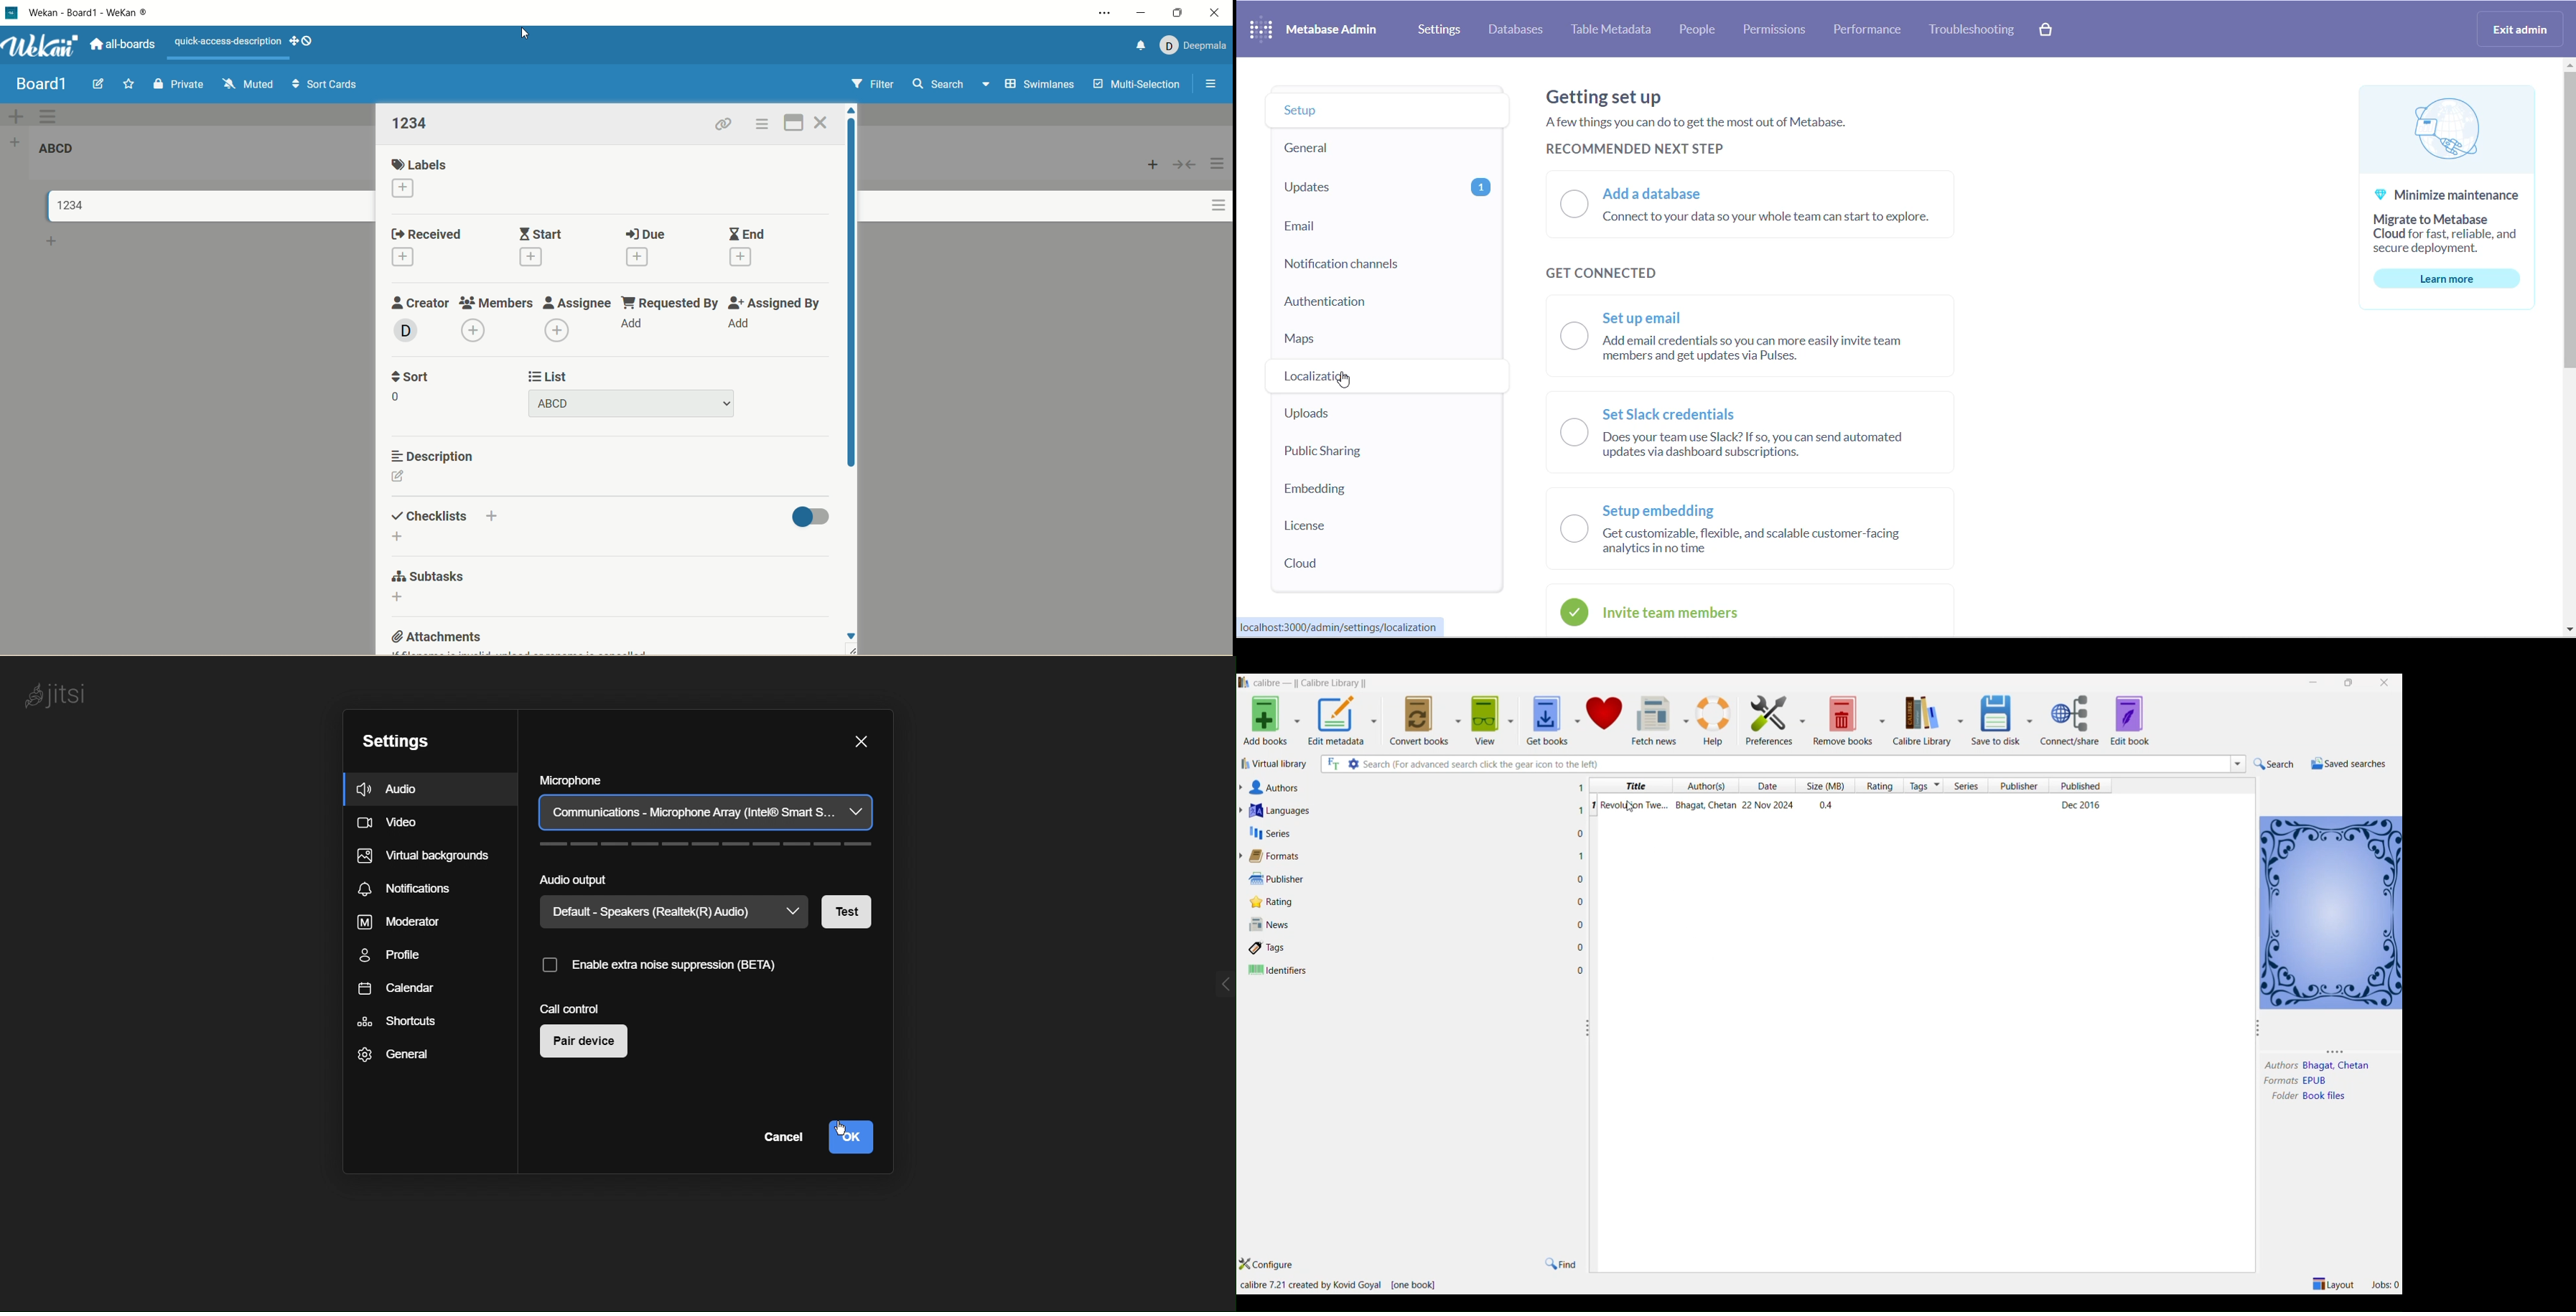  Describe the element at coordinates (1419, 719) in the screenshot. I see `convert books` at that location.